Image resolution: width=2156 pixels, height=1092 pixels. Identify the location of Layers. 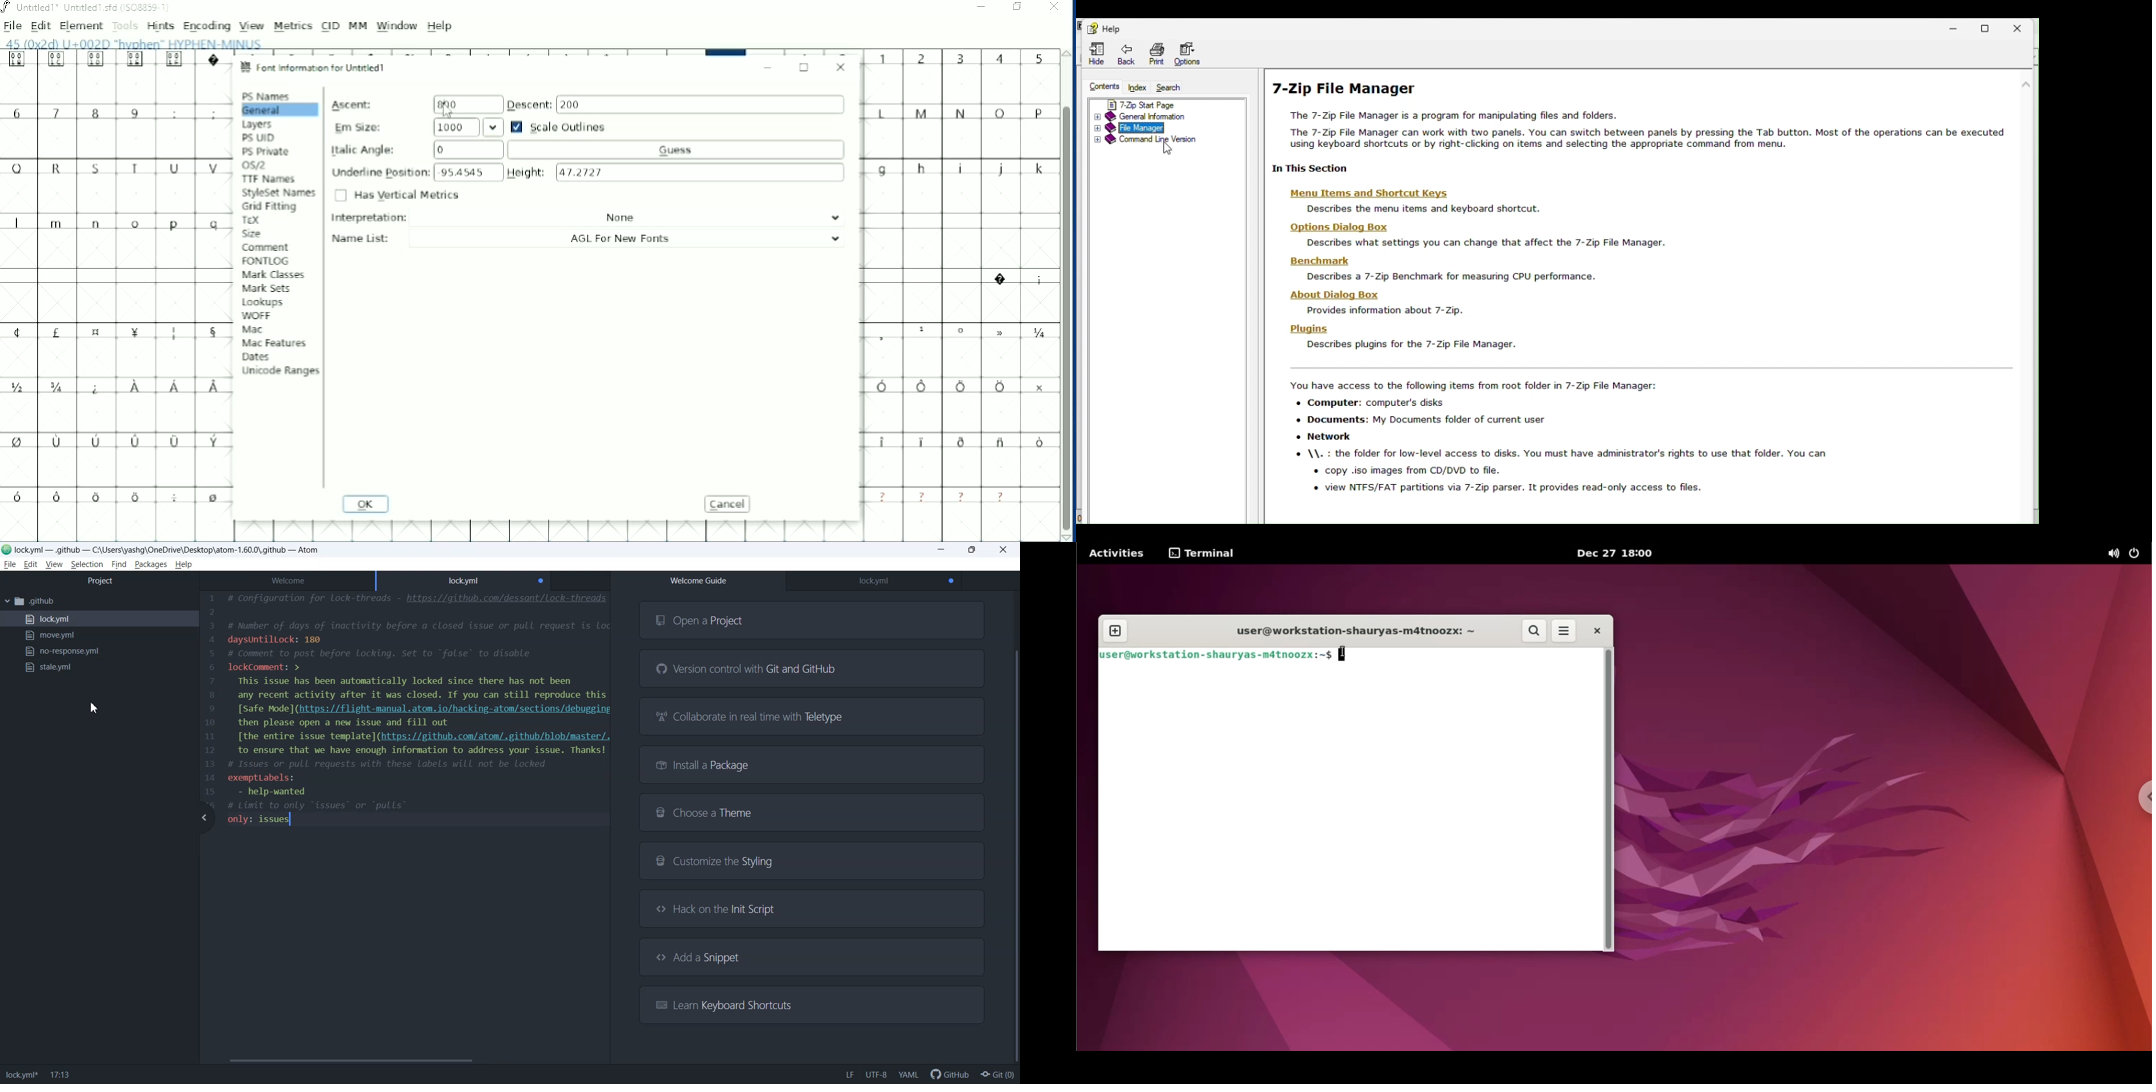
(259, 125).